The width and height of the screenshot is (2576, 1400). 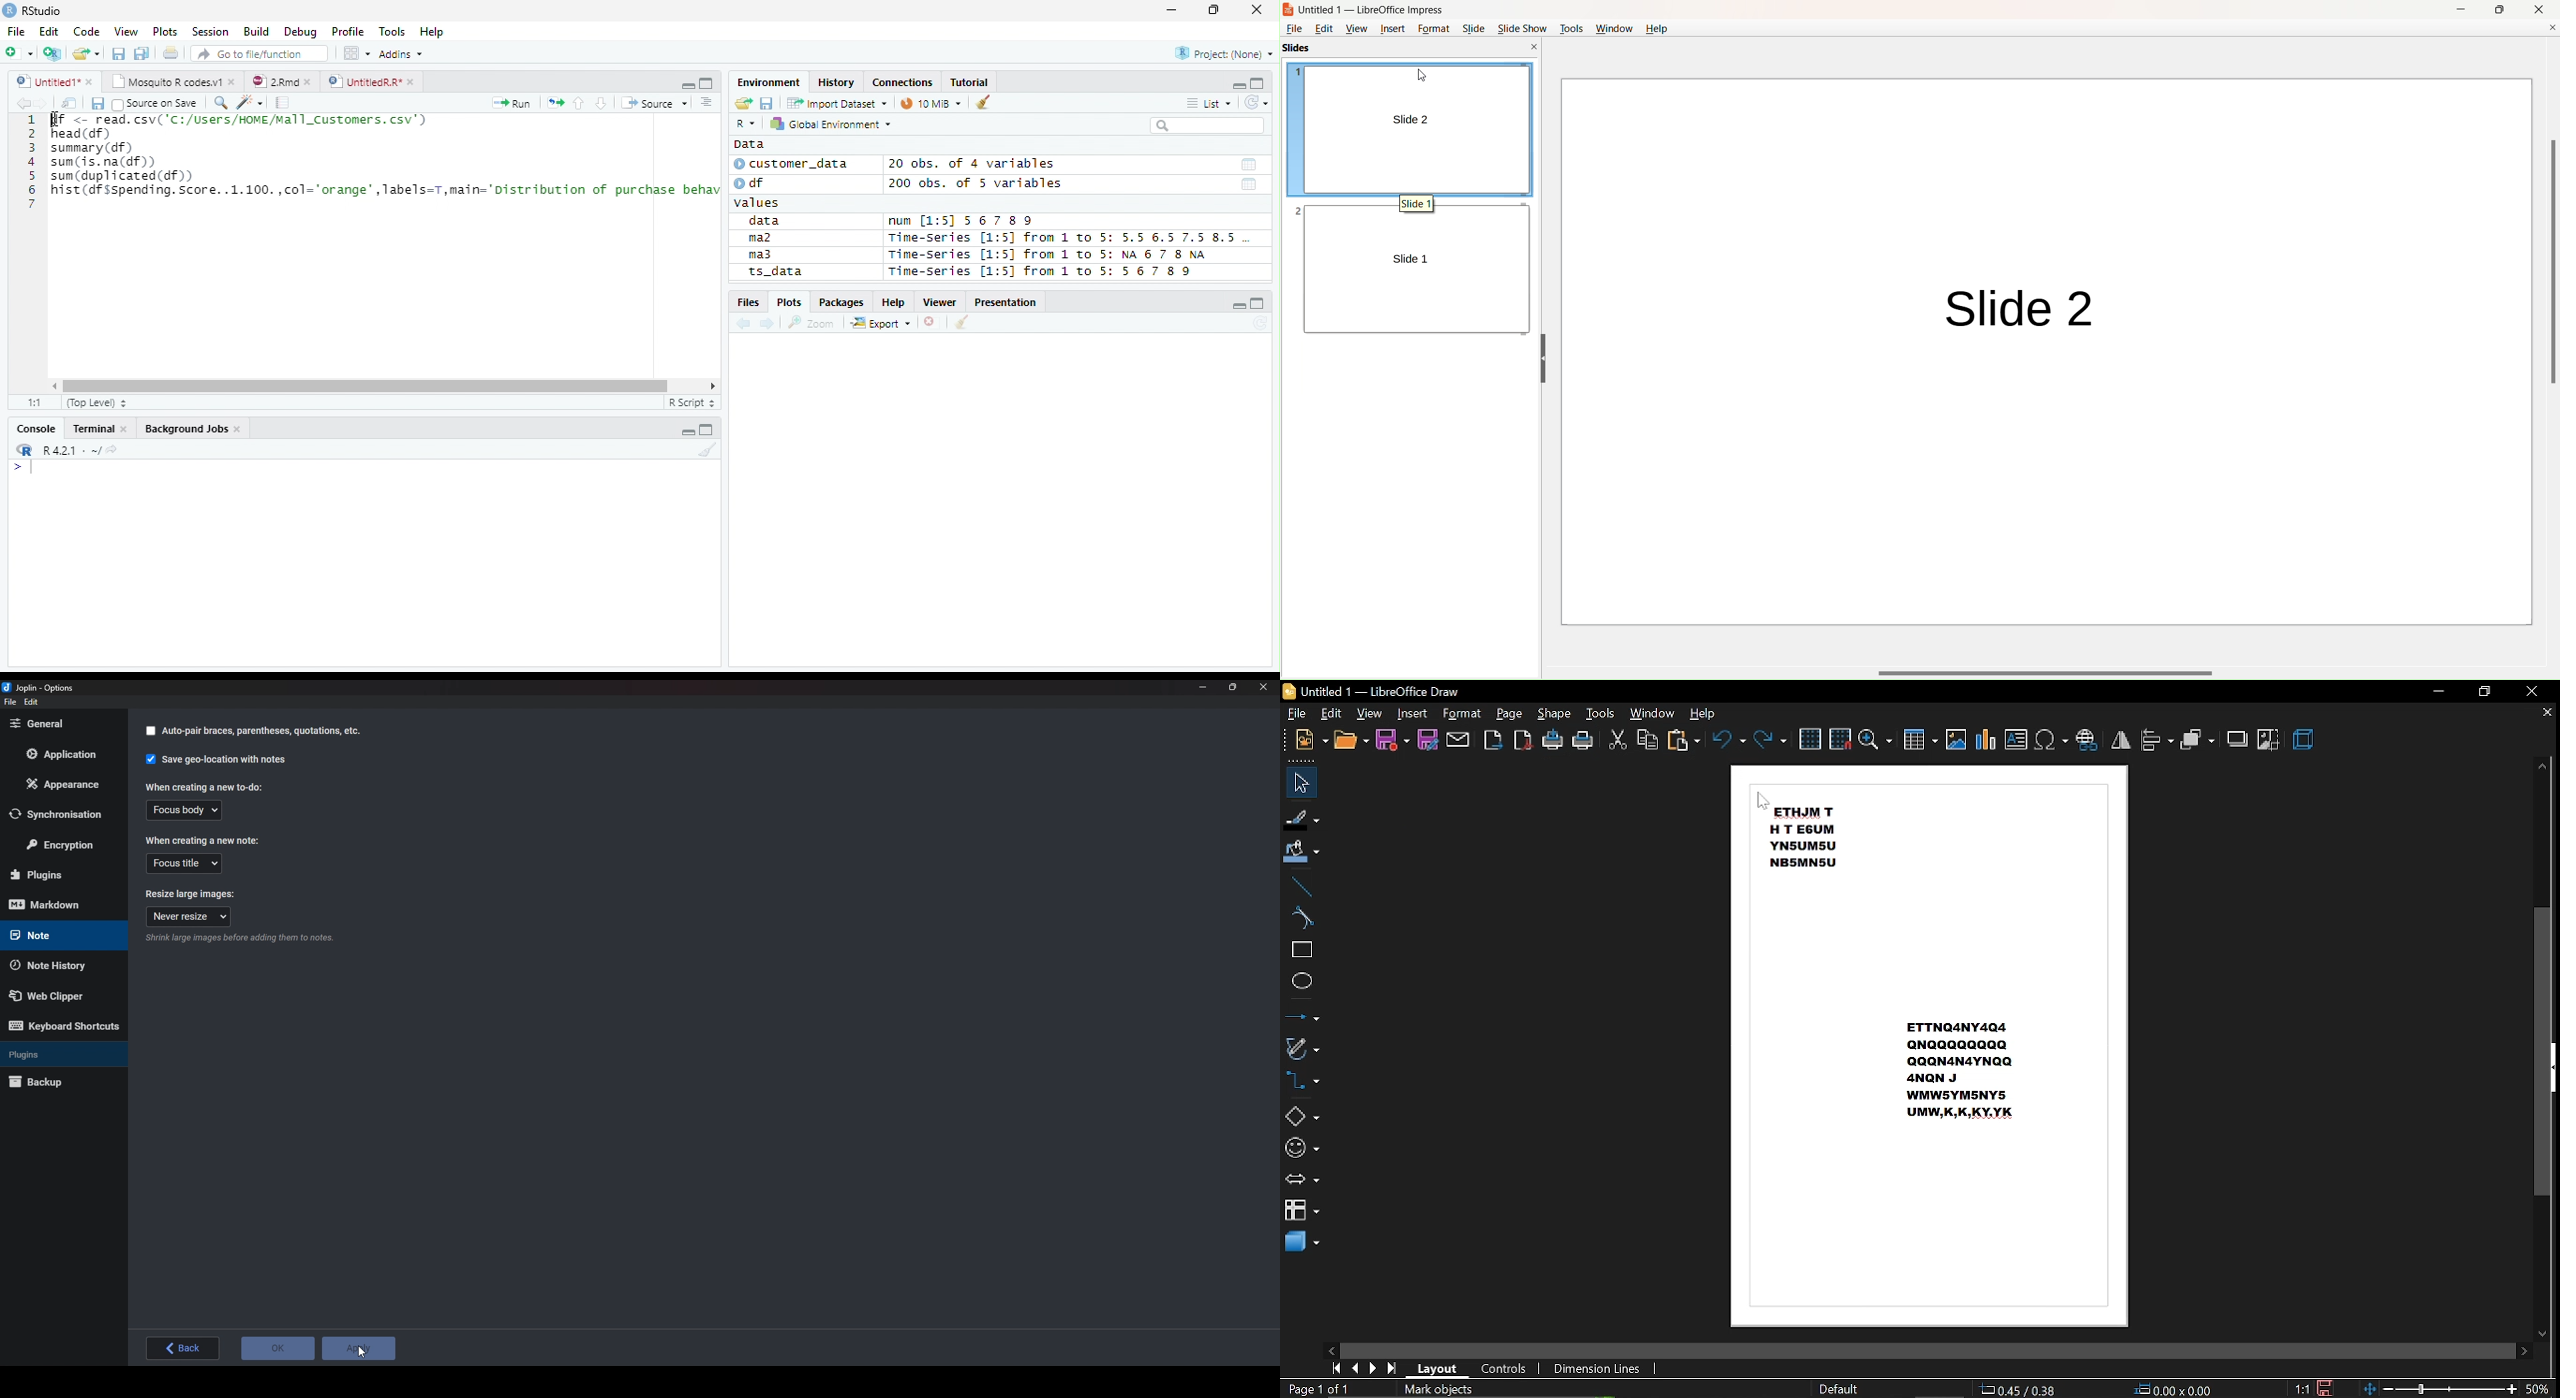 What do you see at coordinates (31, 469) in the screenshot?
I see `Typing indicator` at bounding box center [31, 469].